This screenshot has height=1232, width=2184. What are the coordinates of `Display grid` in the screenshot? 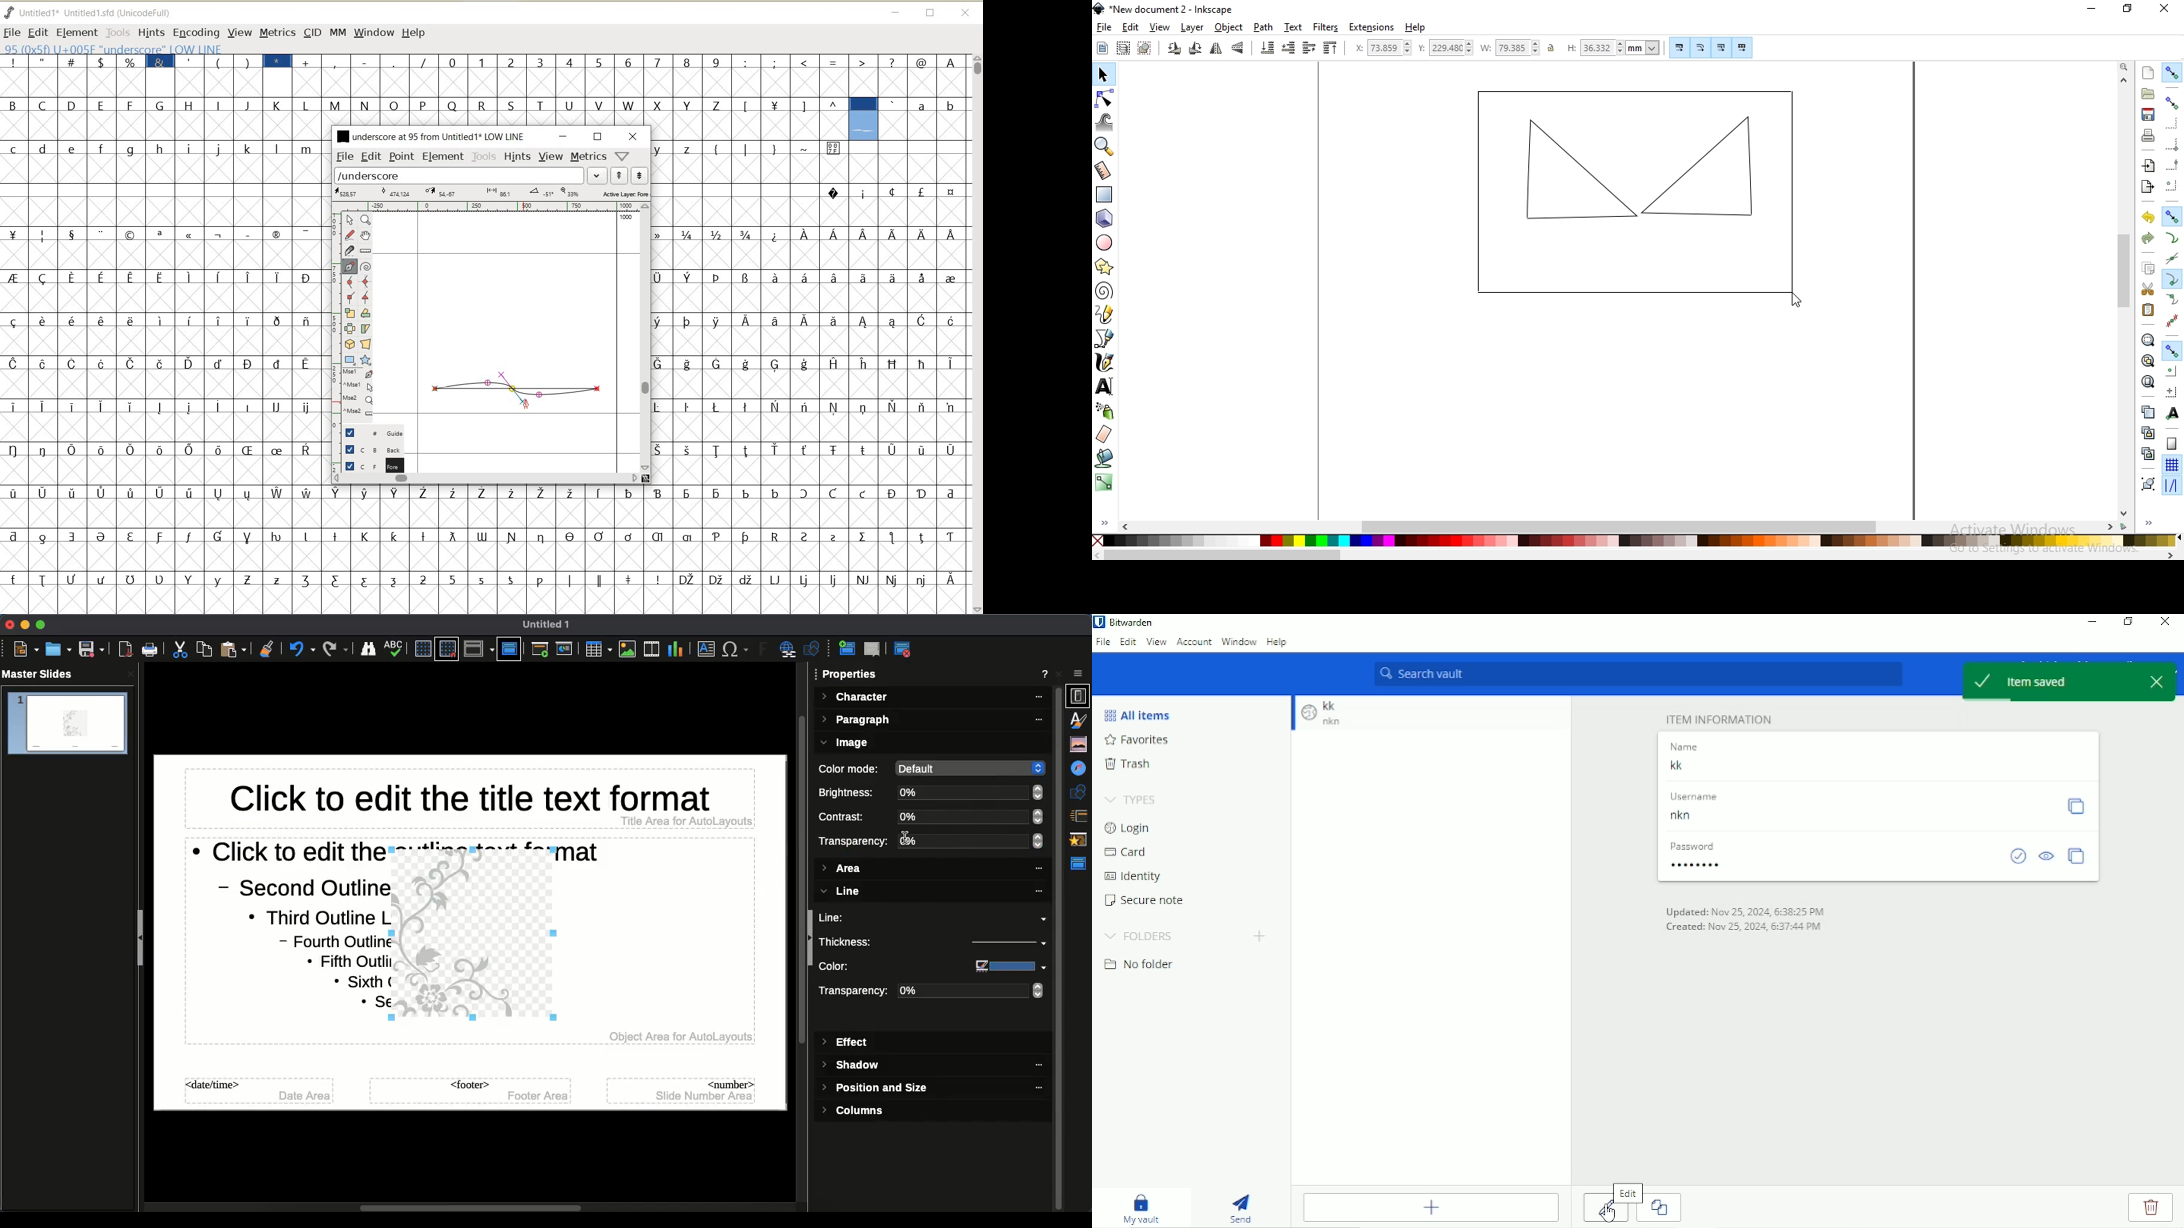 It's located at (421, 648).